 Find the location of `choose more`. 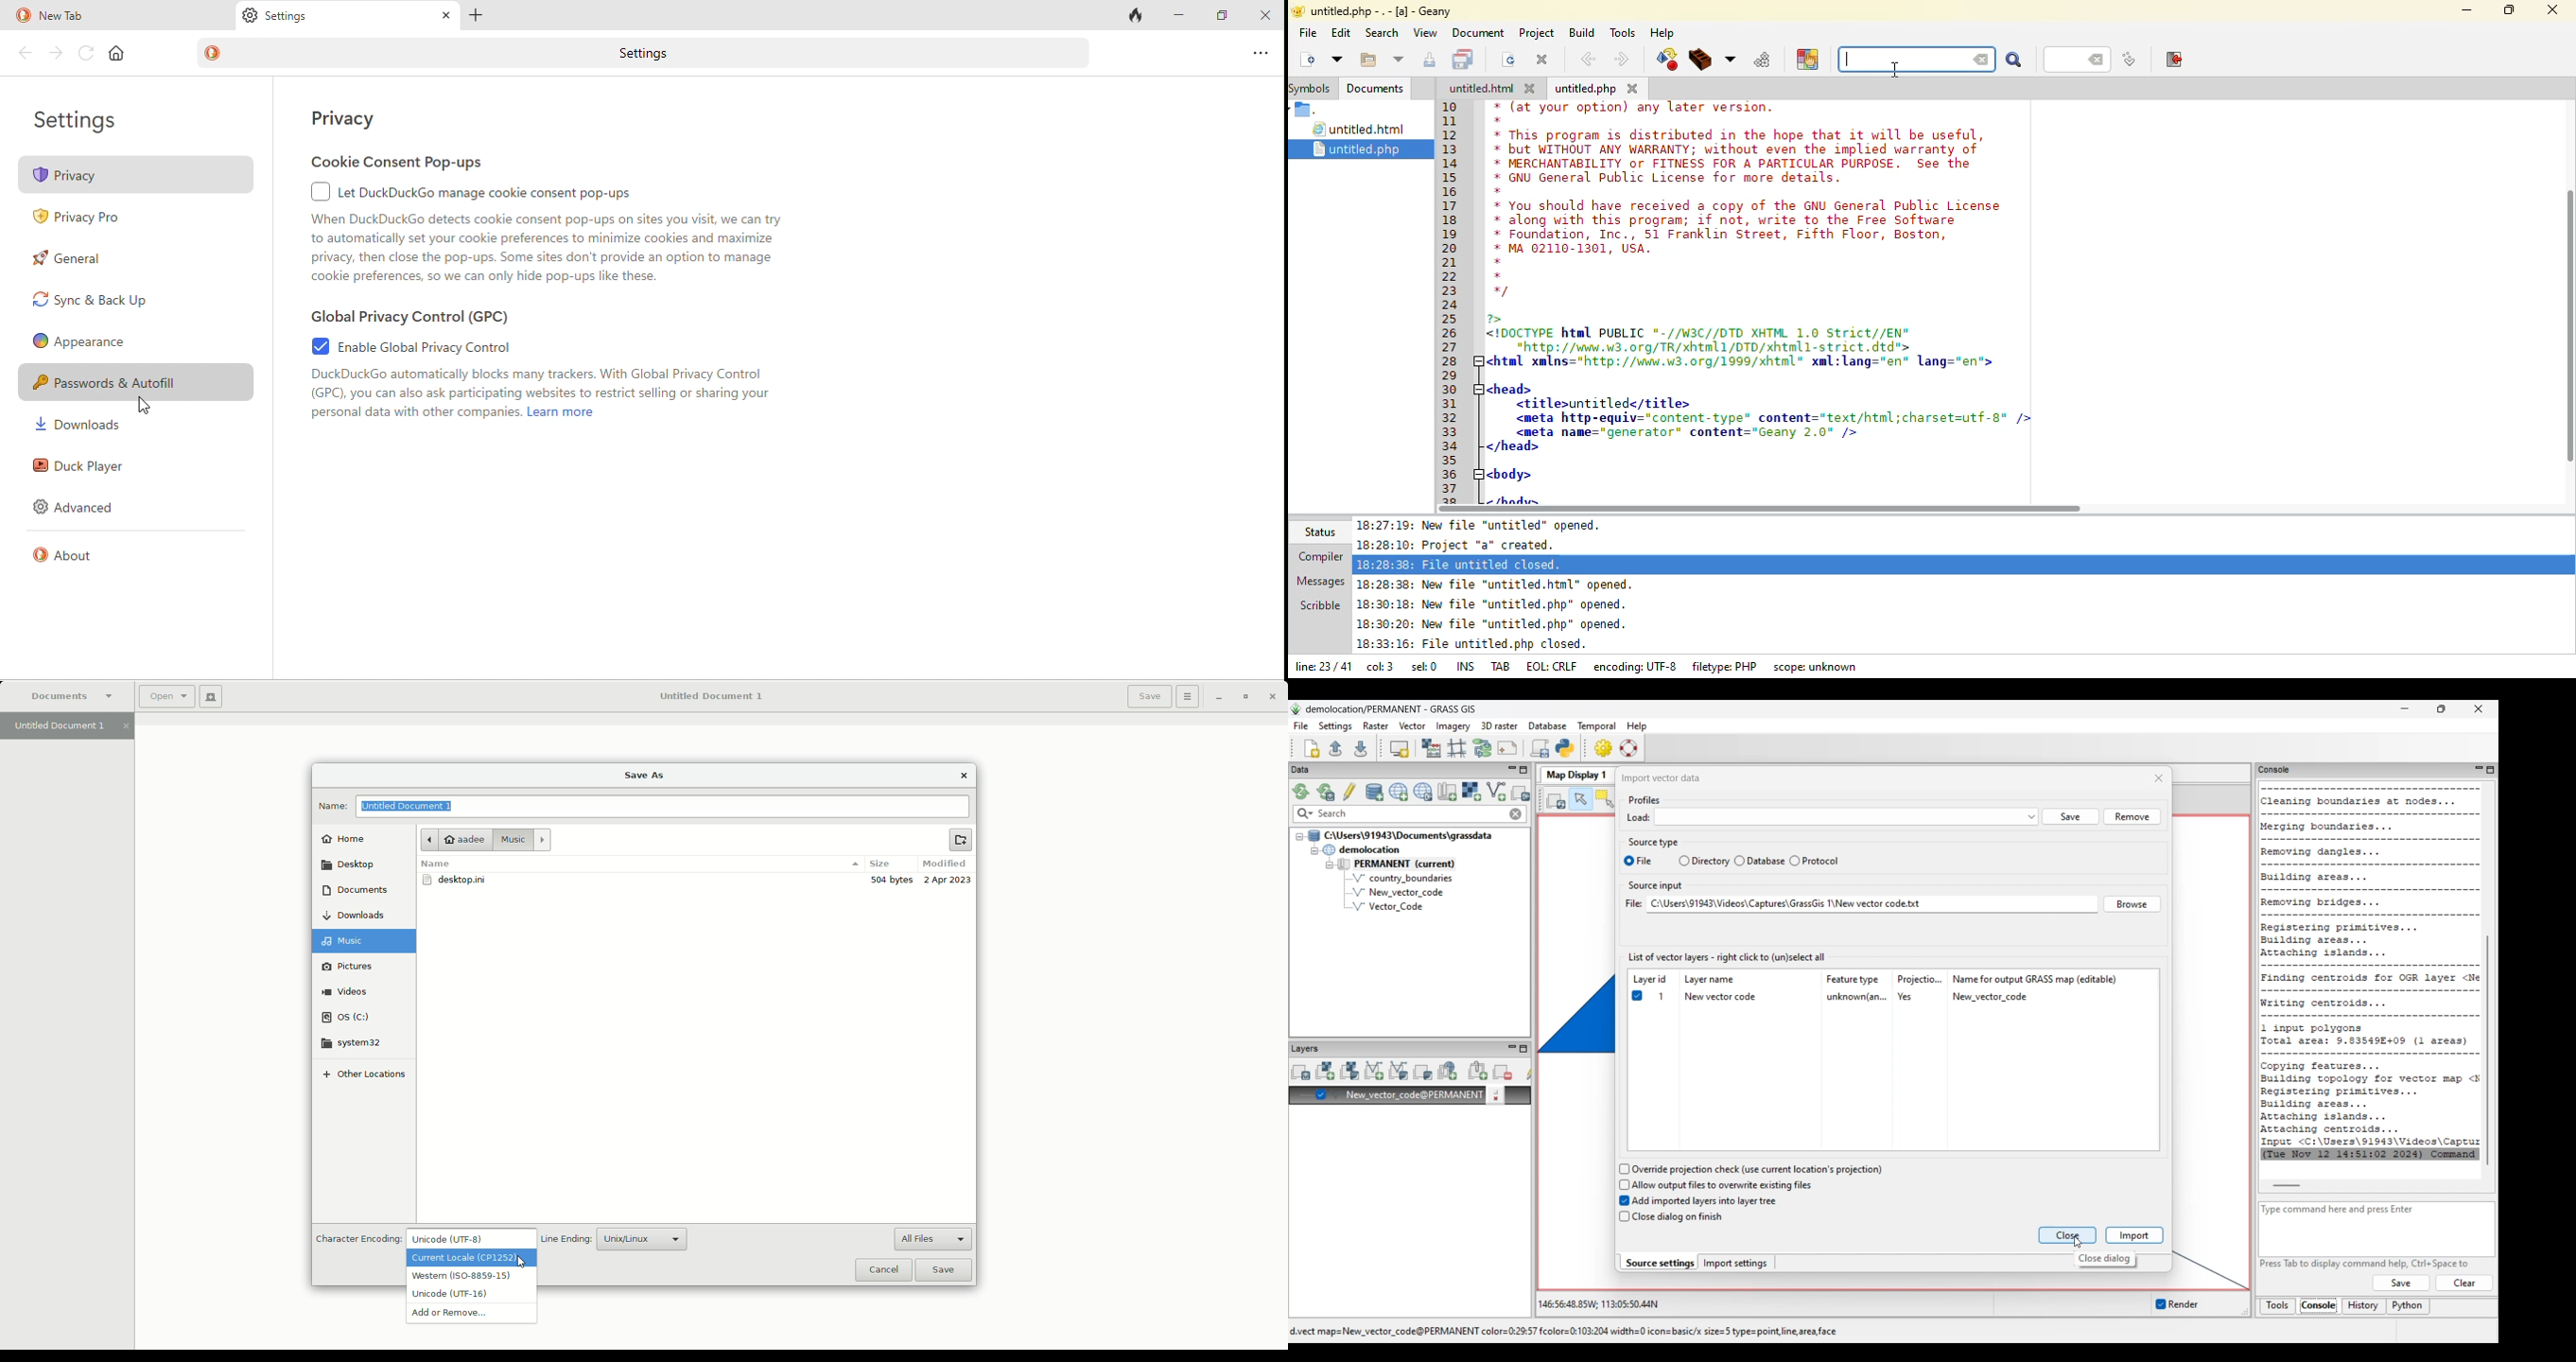

choose more is located at coordinates (1730, 59).